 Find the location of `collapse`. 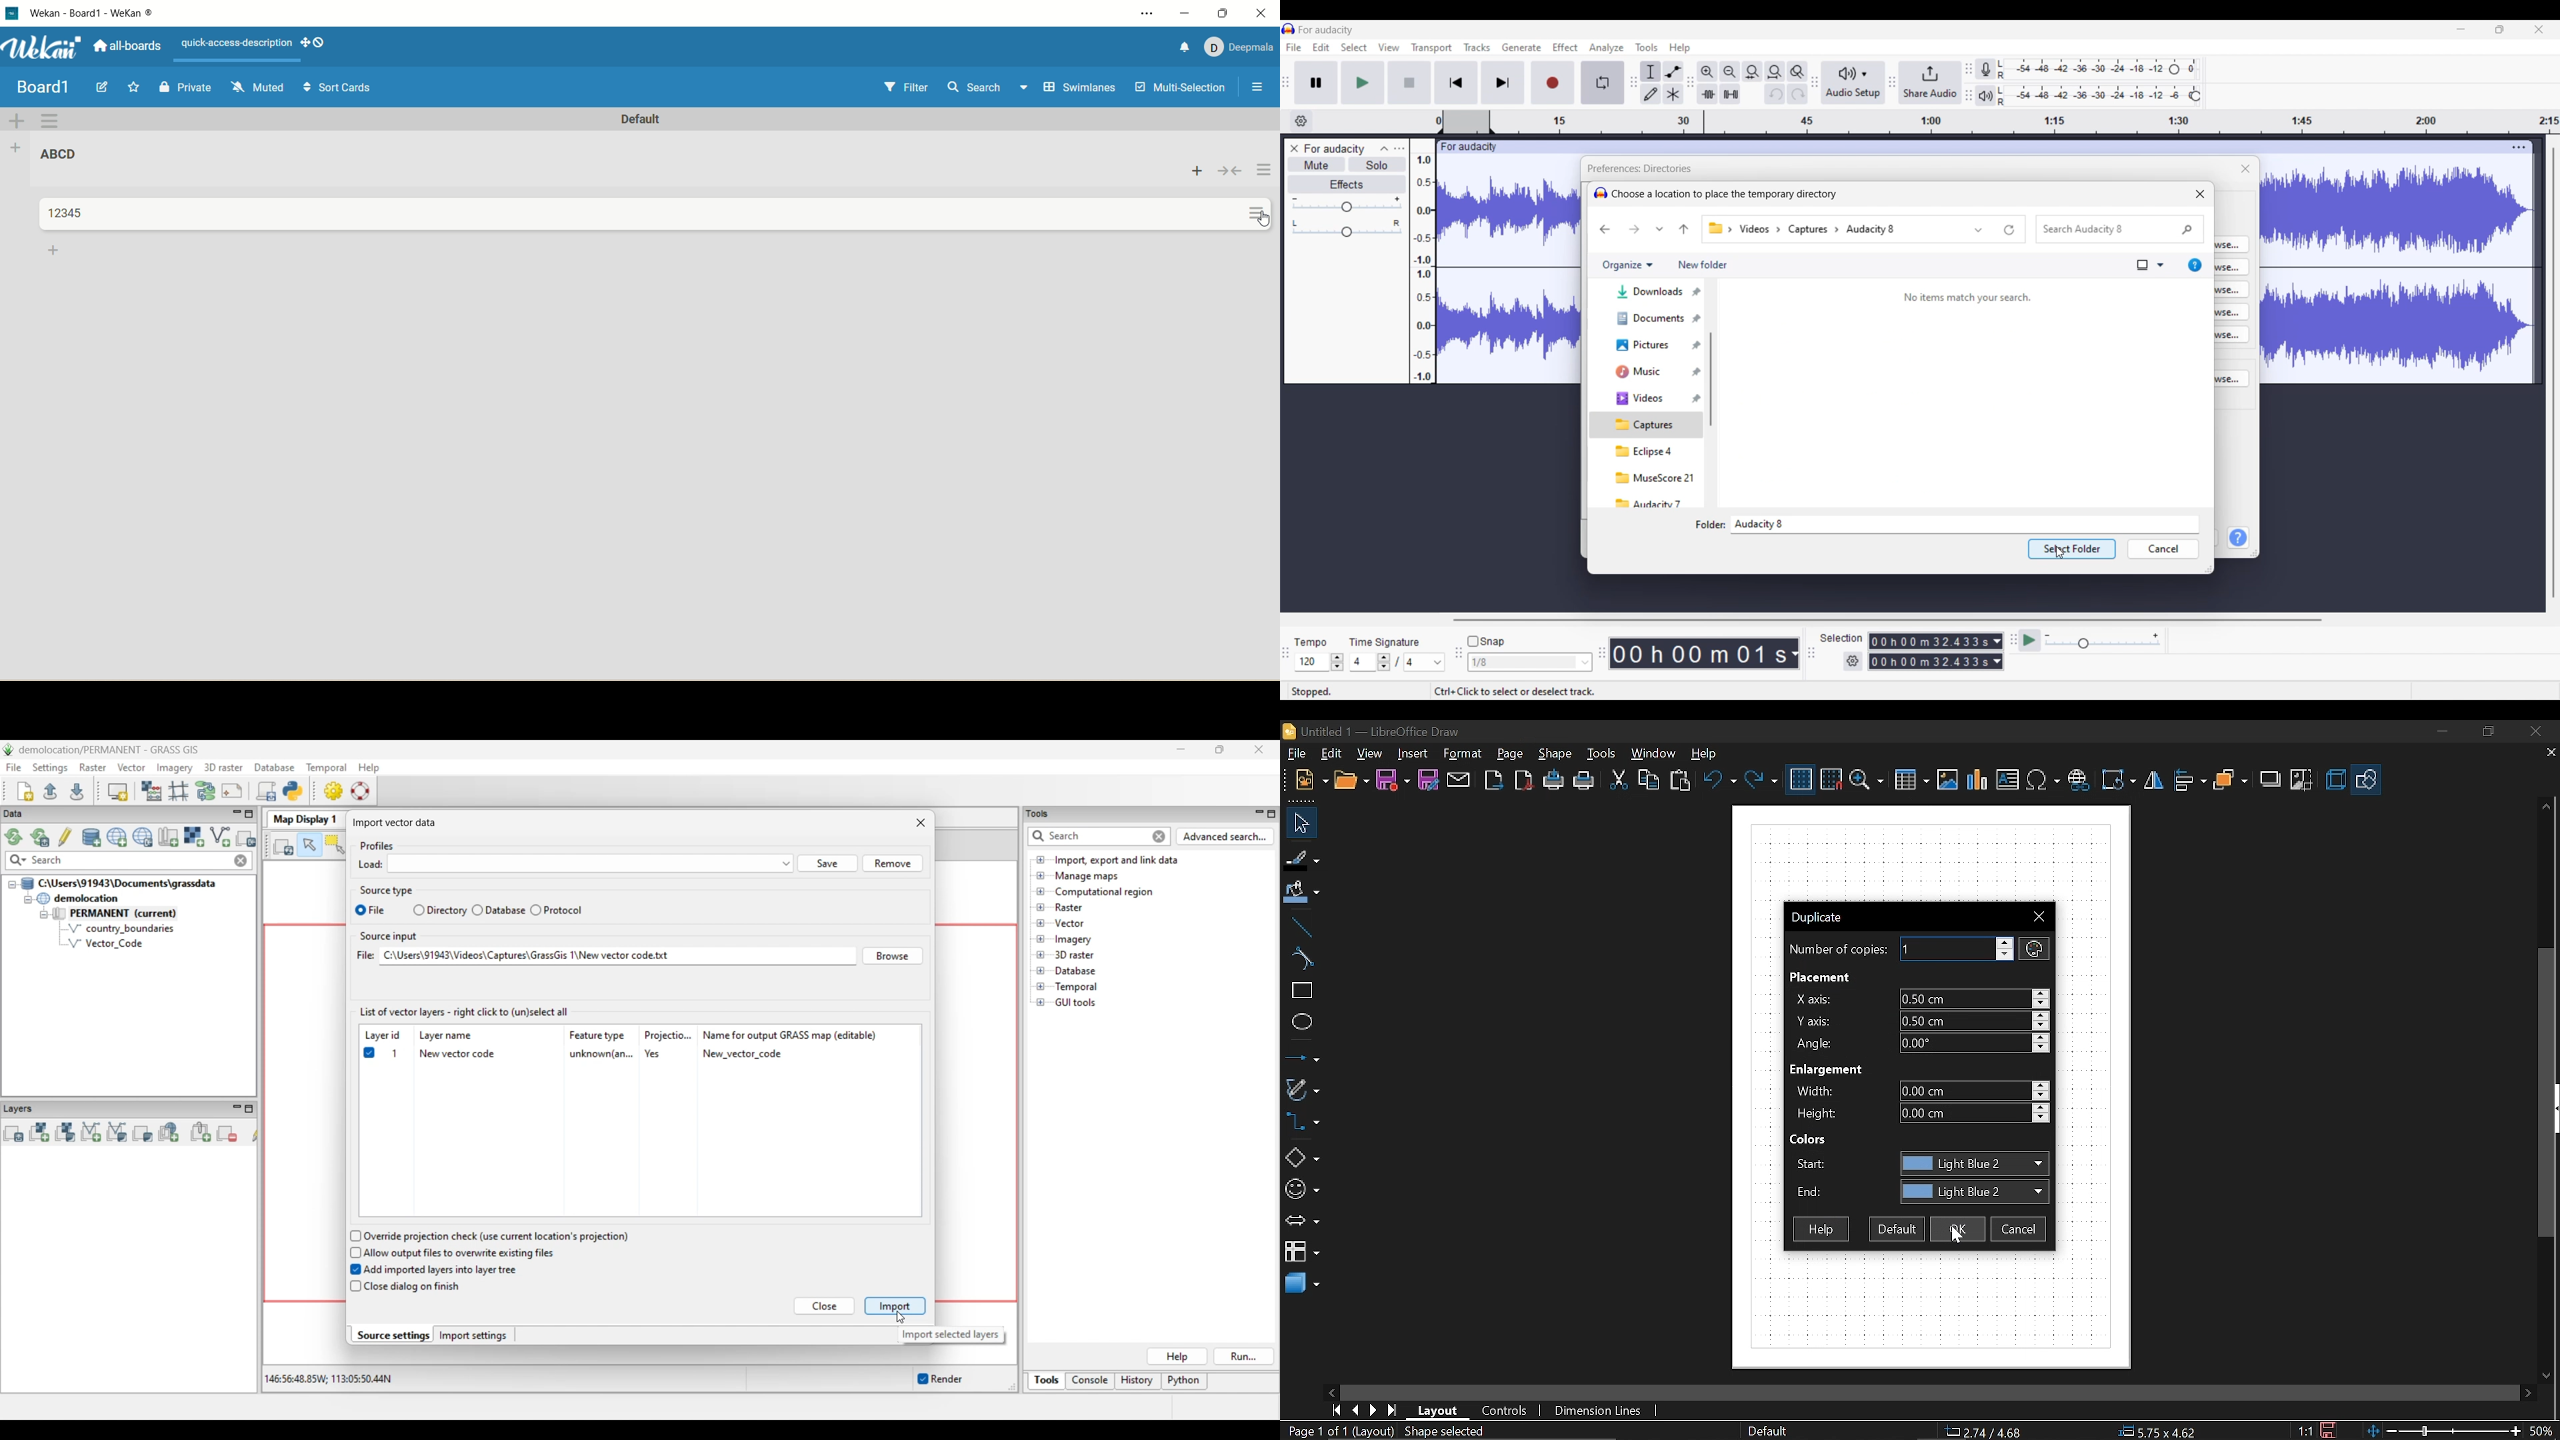

collapse is located at coordinates (1231, 171).